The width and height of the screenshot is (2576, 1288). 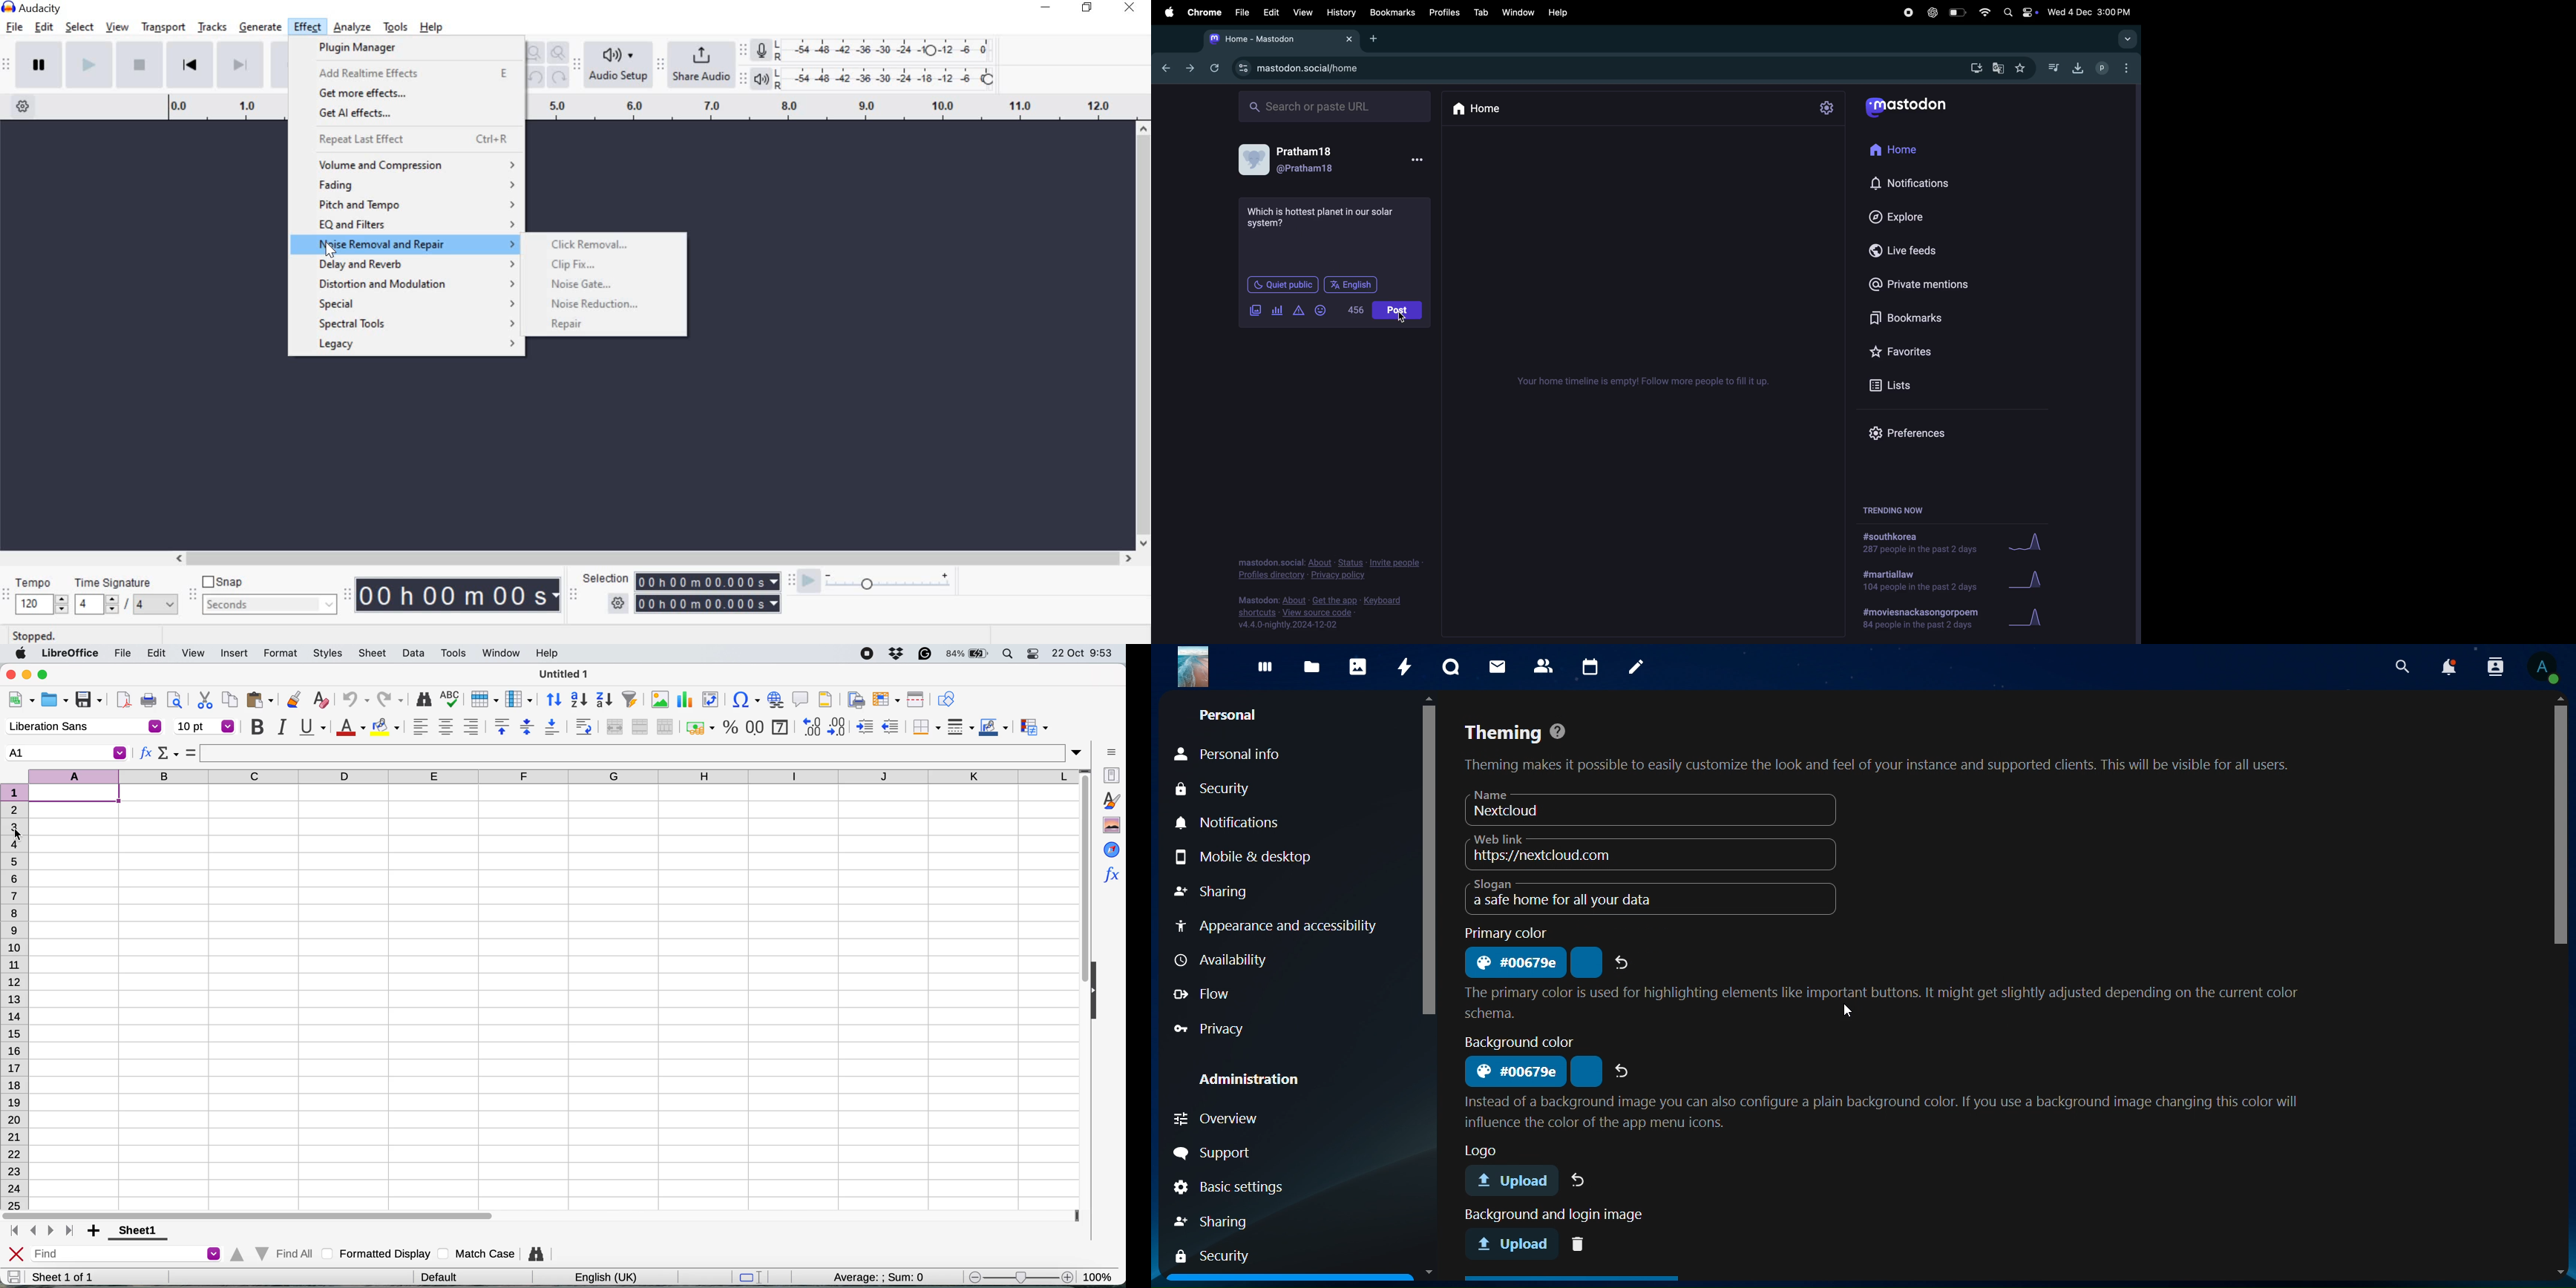 I want to click on Audio Setup, so click(x=619, y=66).